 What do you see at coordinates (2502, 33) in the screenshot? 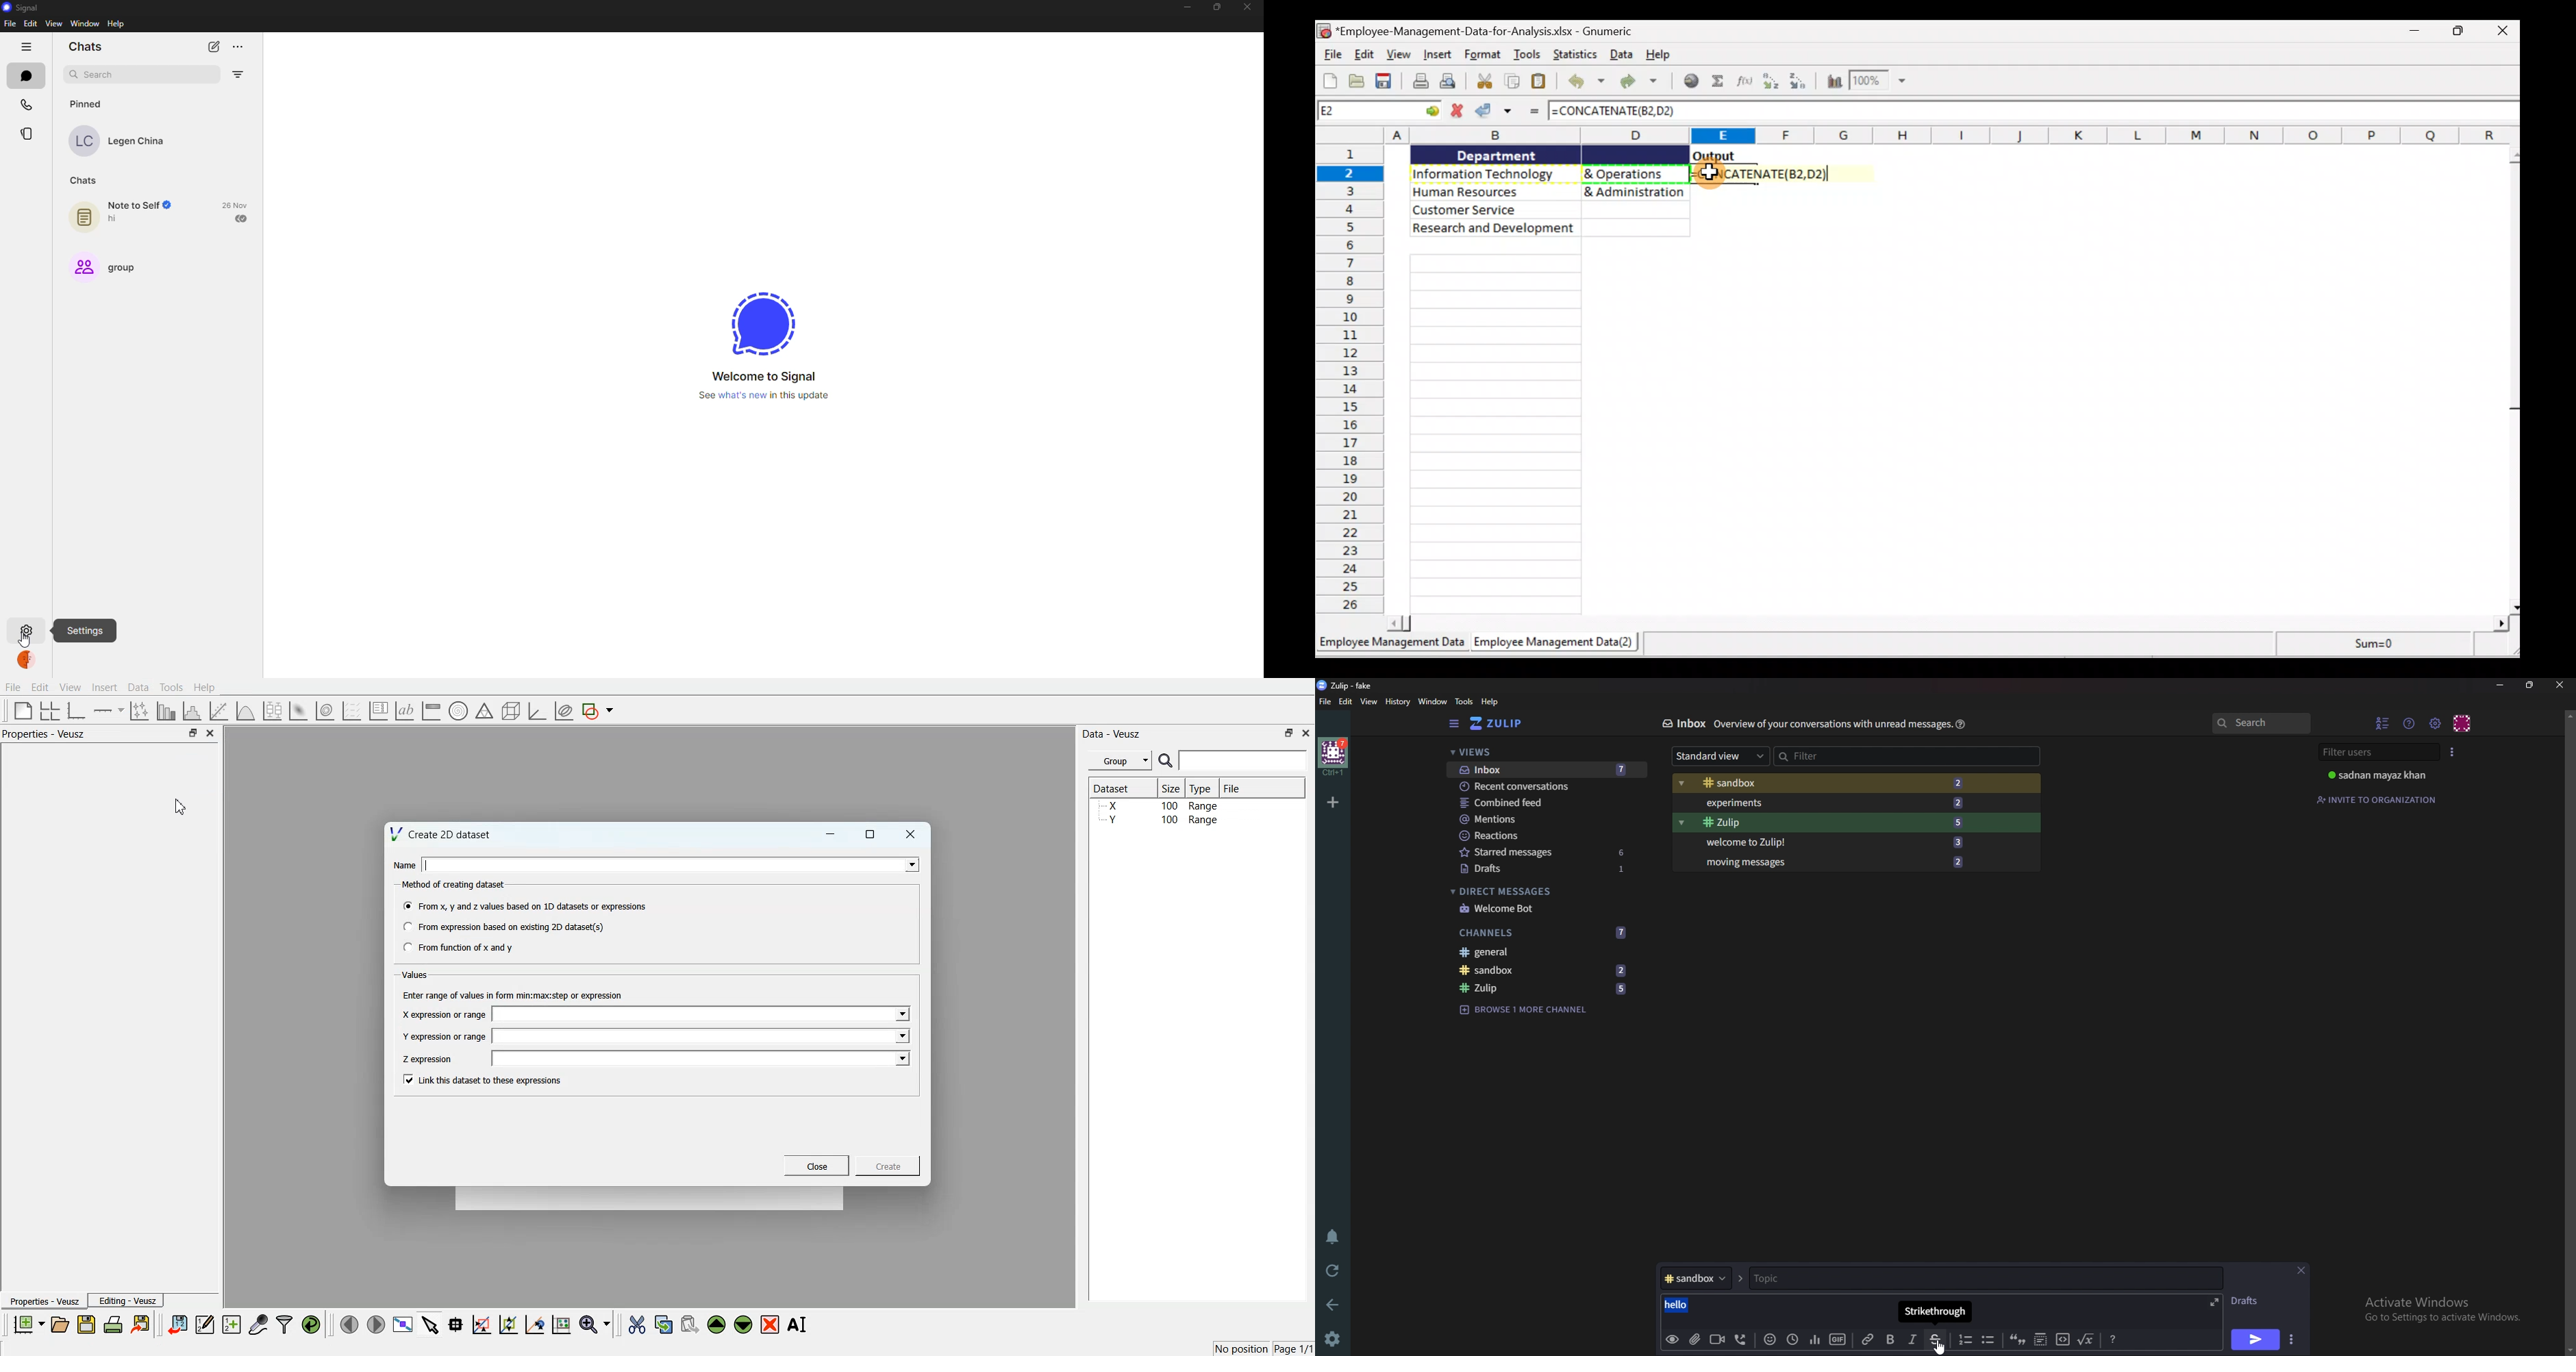
I see `Close` at bounding box center [2502, 33].